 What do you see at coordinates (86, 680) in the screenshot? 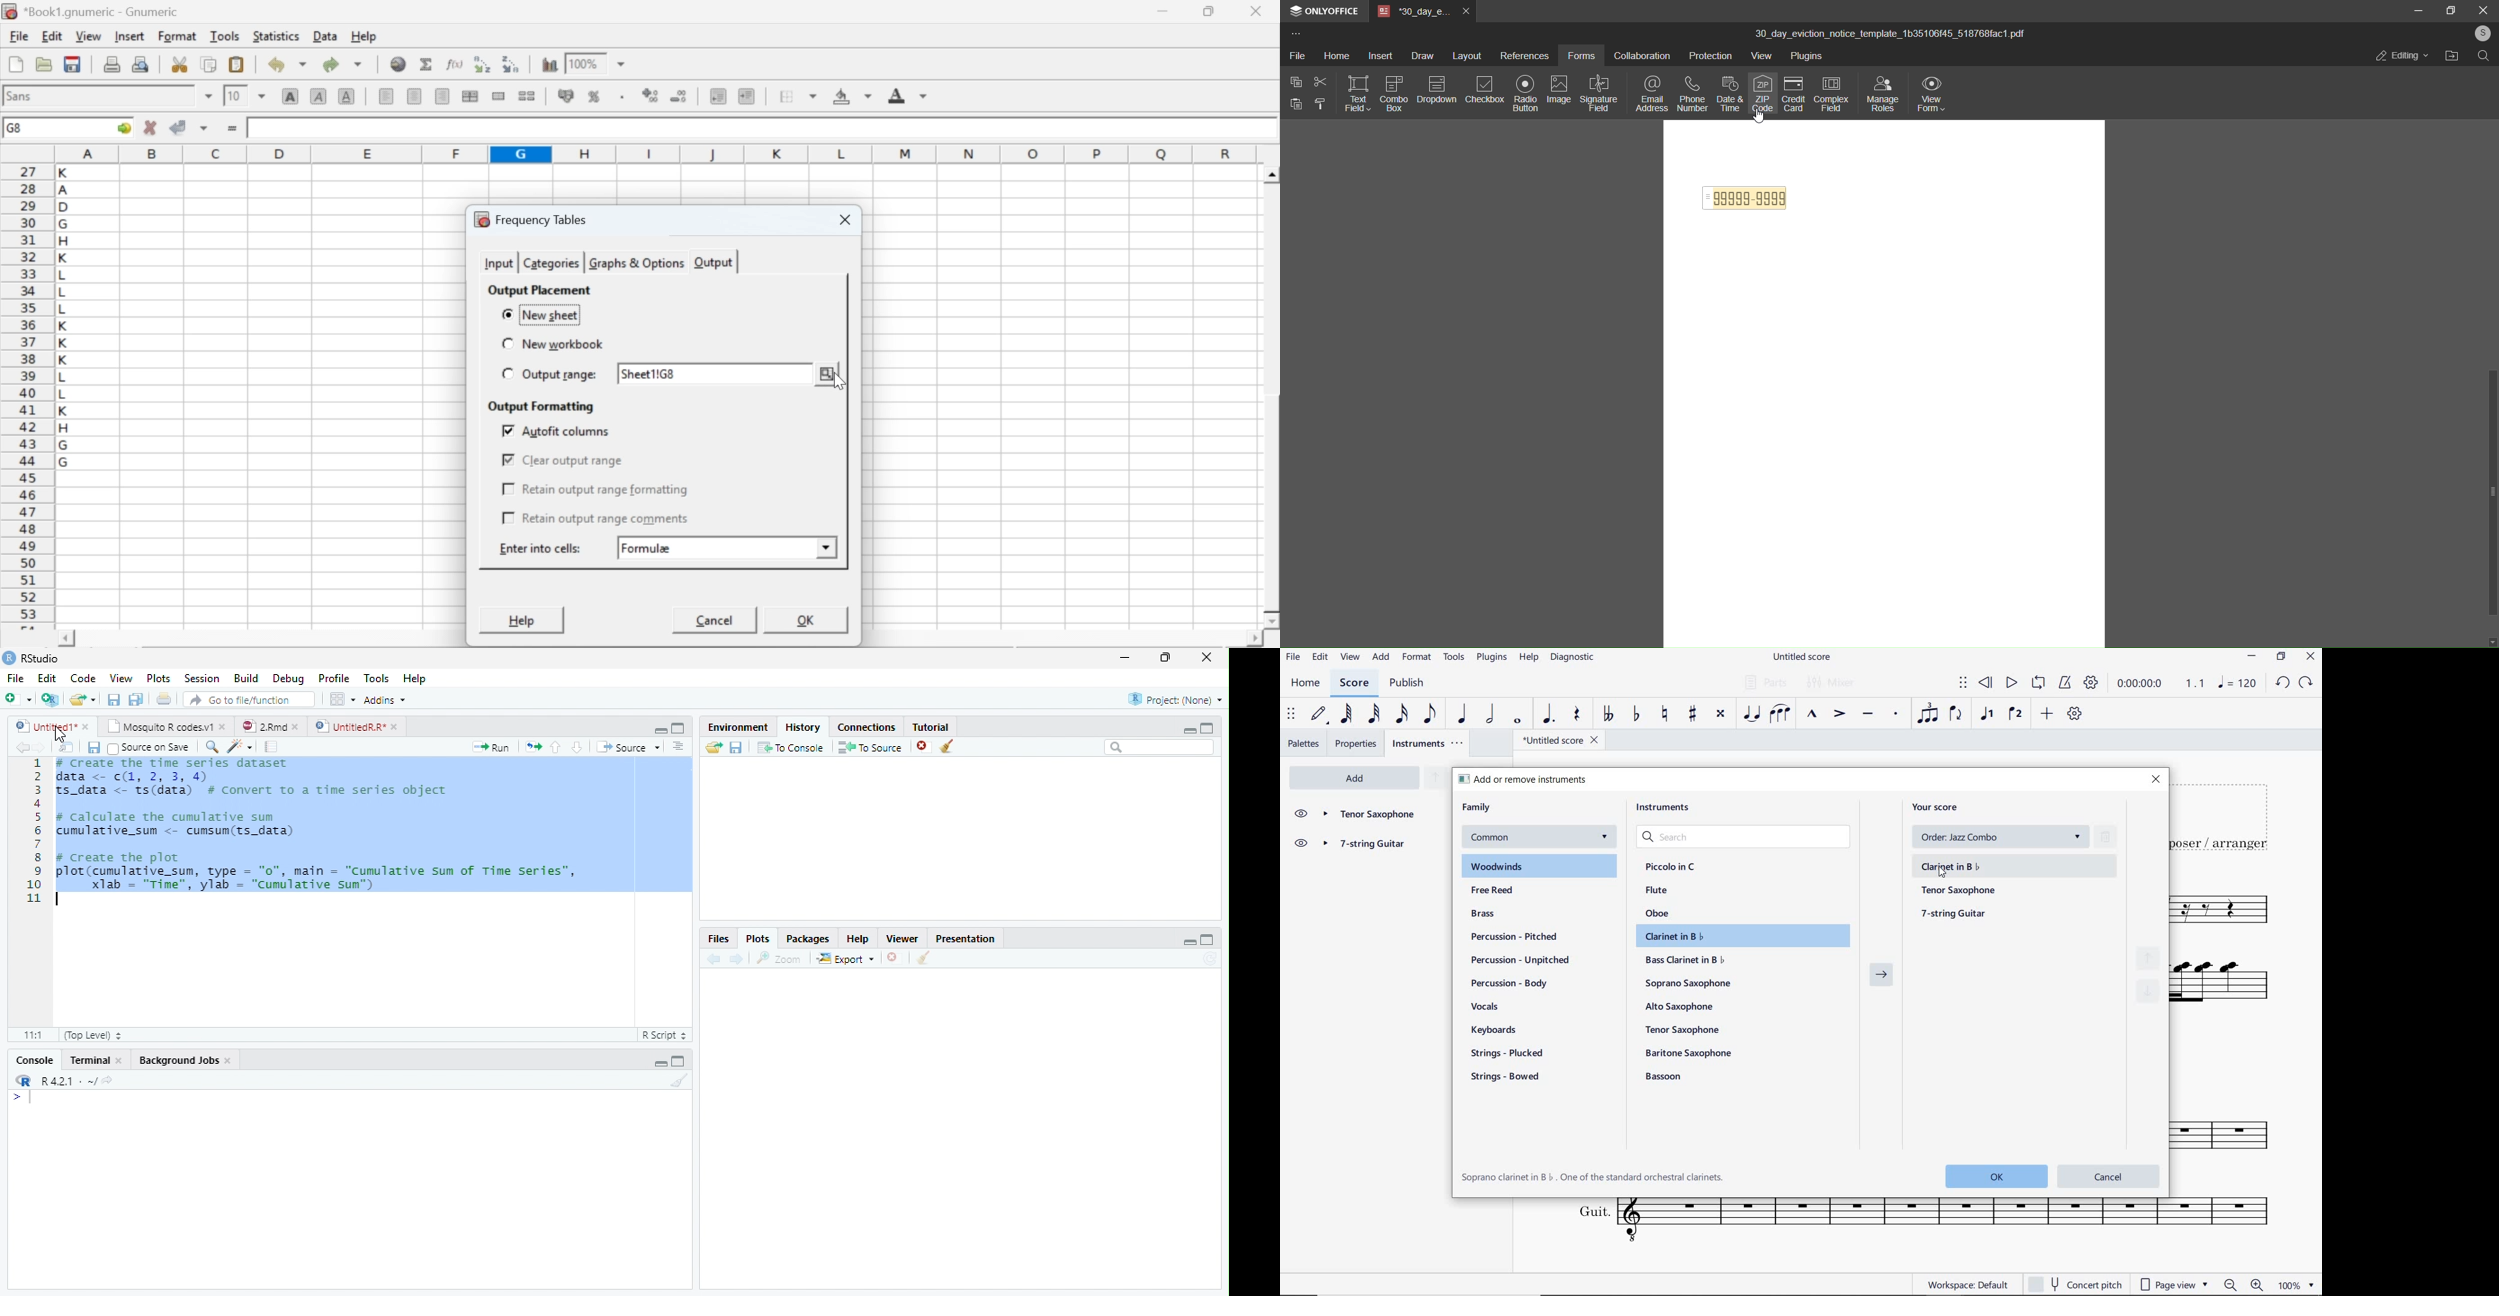
I see `Code` at bounding box center [86, 680].